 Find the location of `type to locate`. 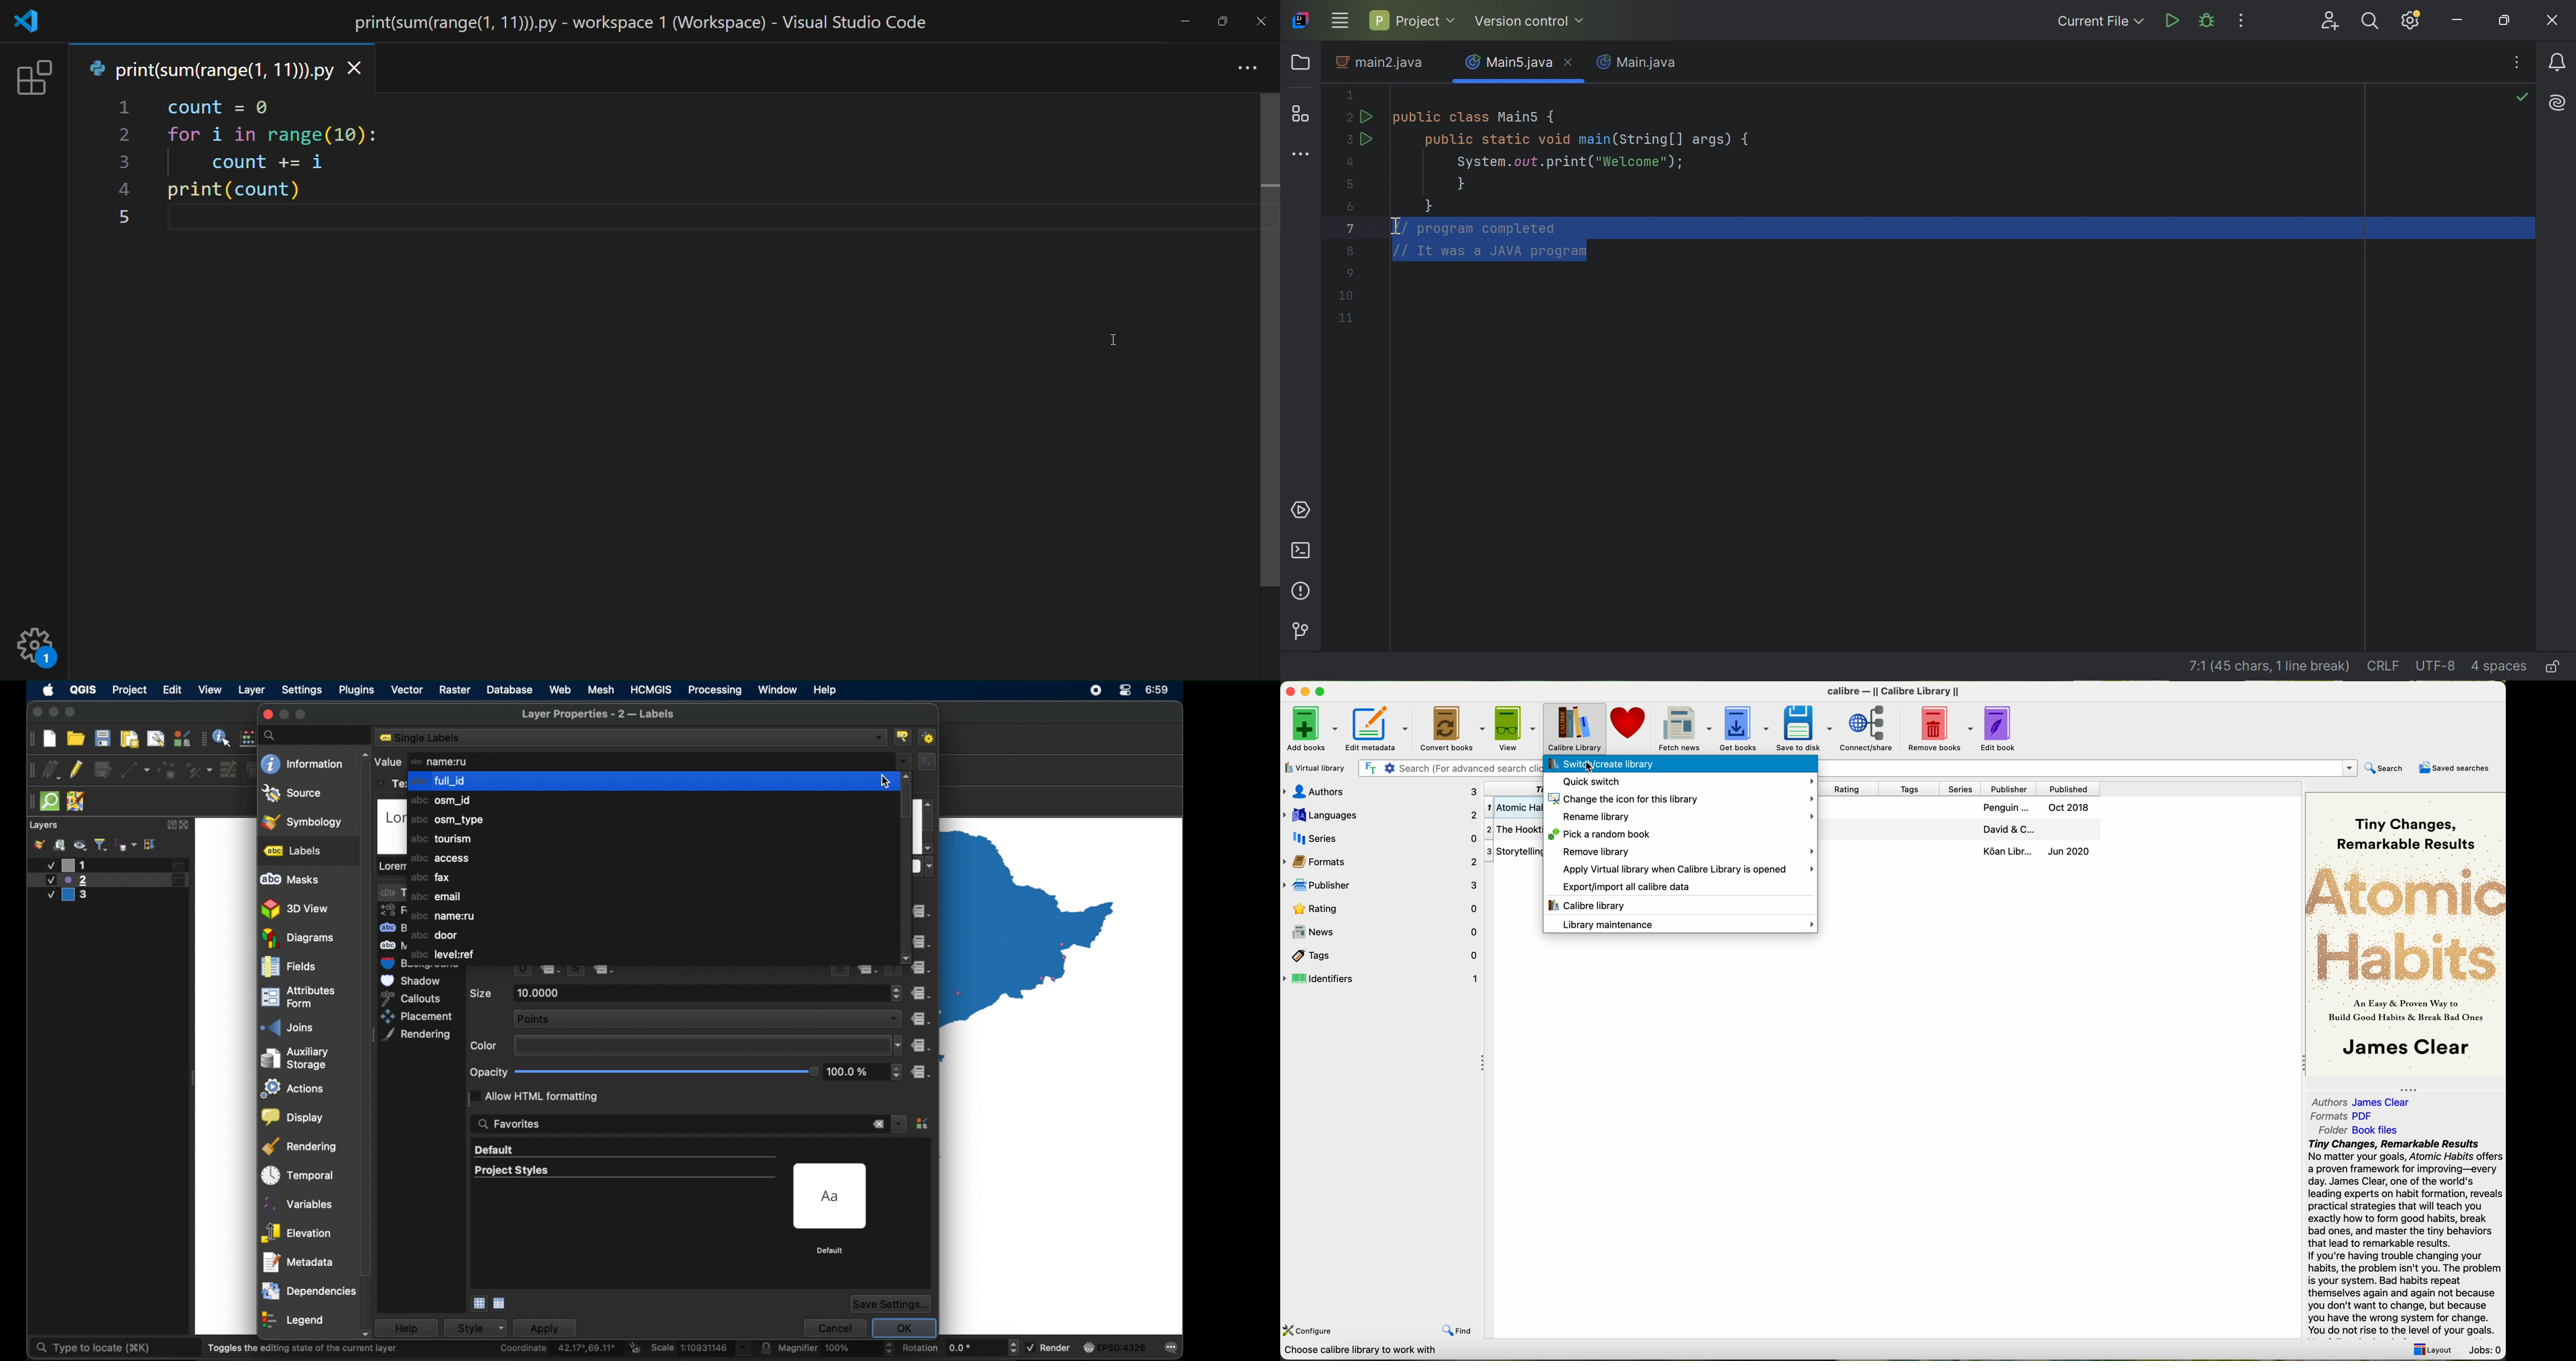

type to locate is located at coordinates (91, 1348).